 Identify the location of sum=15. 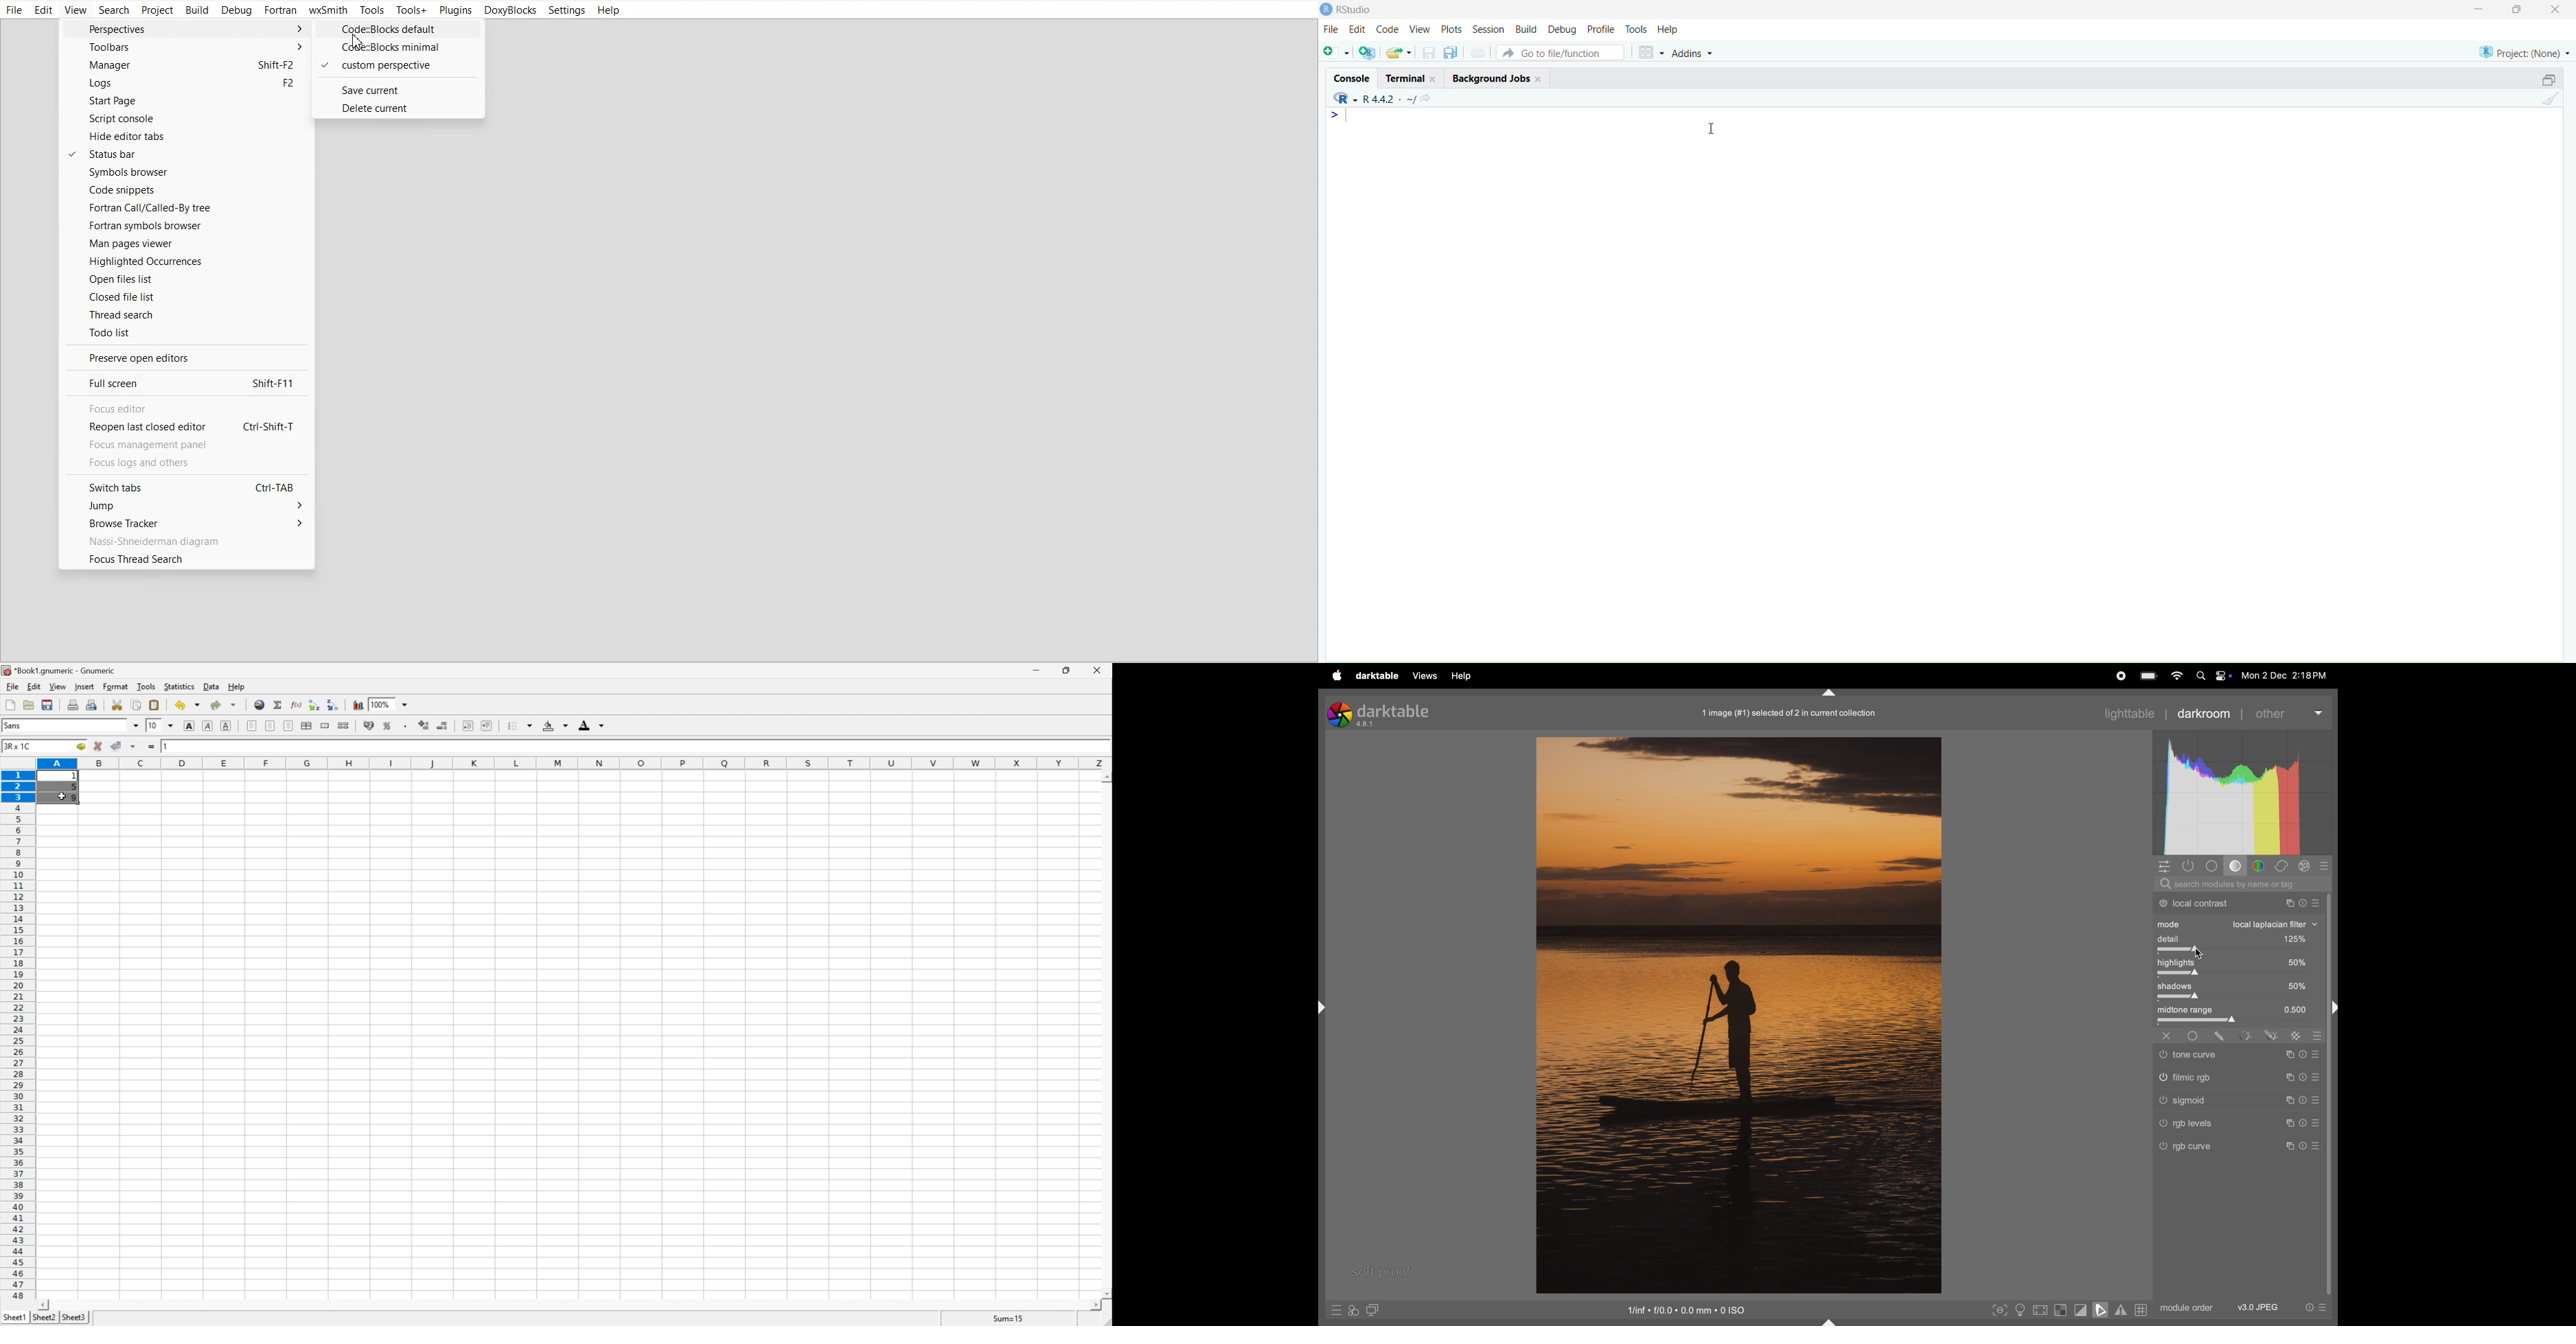
(1008, 1318).